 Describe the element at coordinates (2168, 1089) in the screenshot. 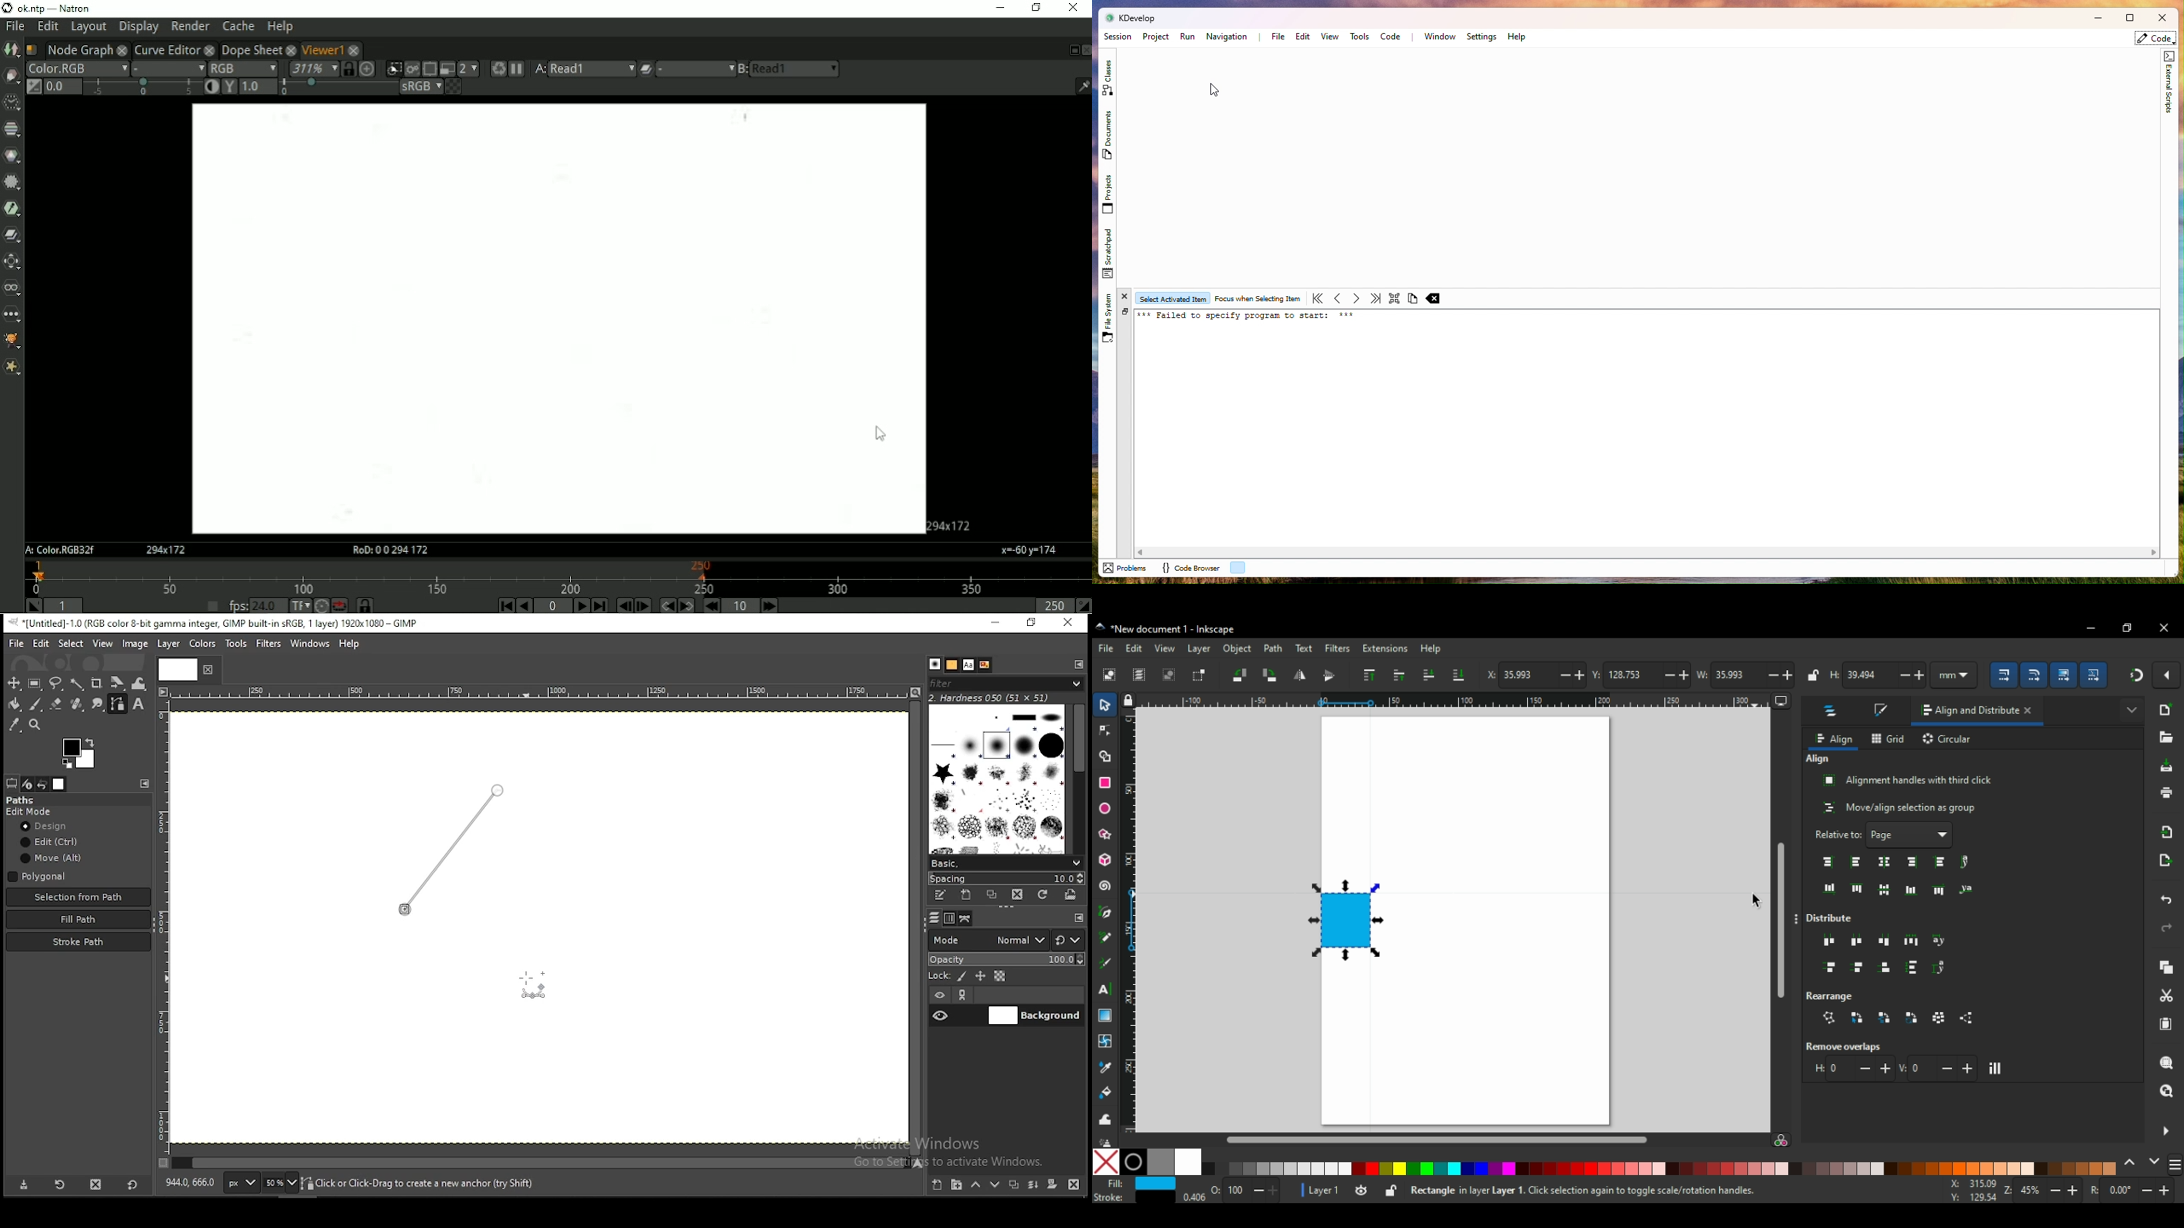

I see `zoom drawing` at that location.